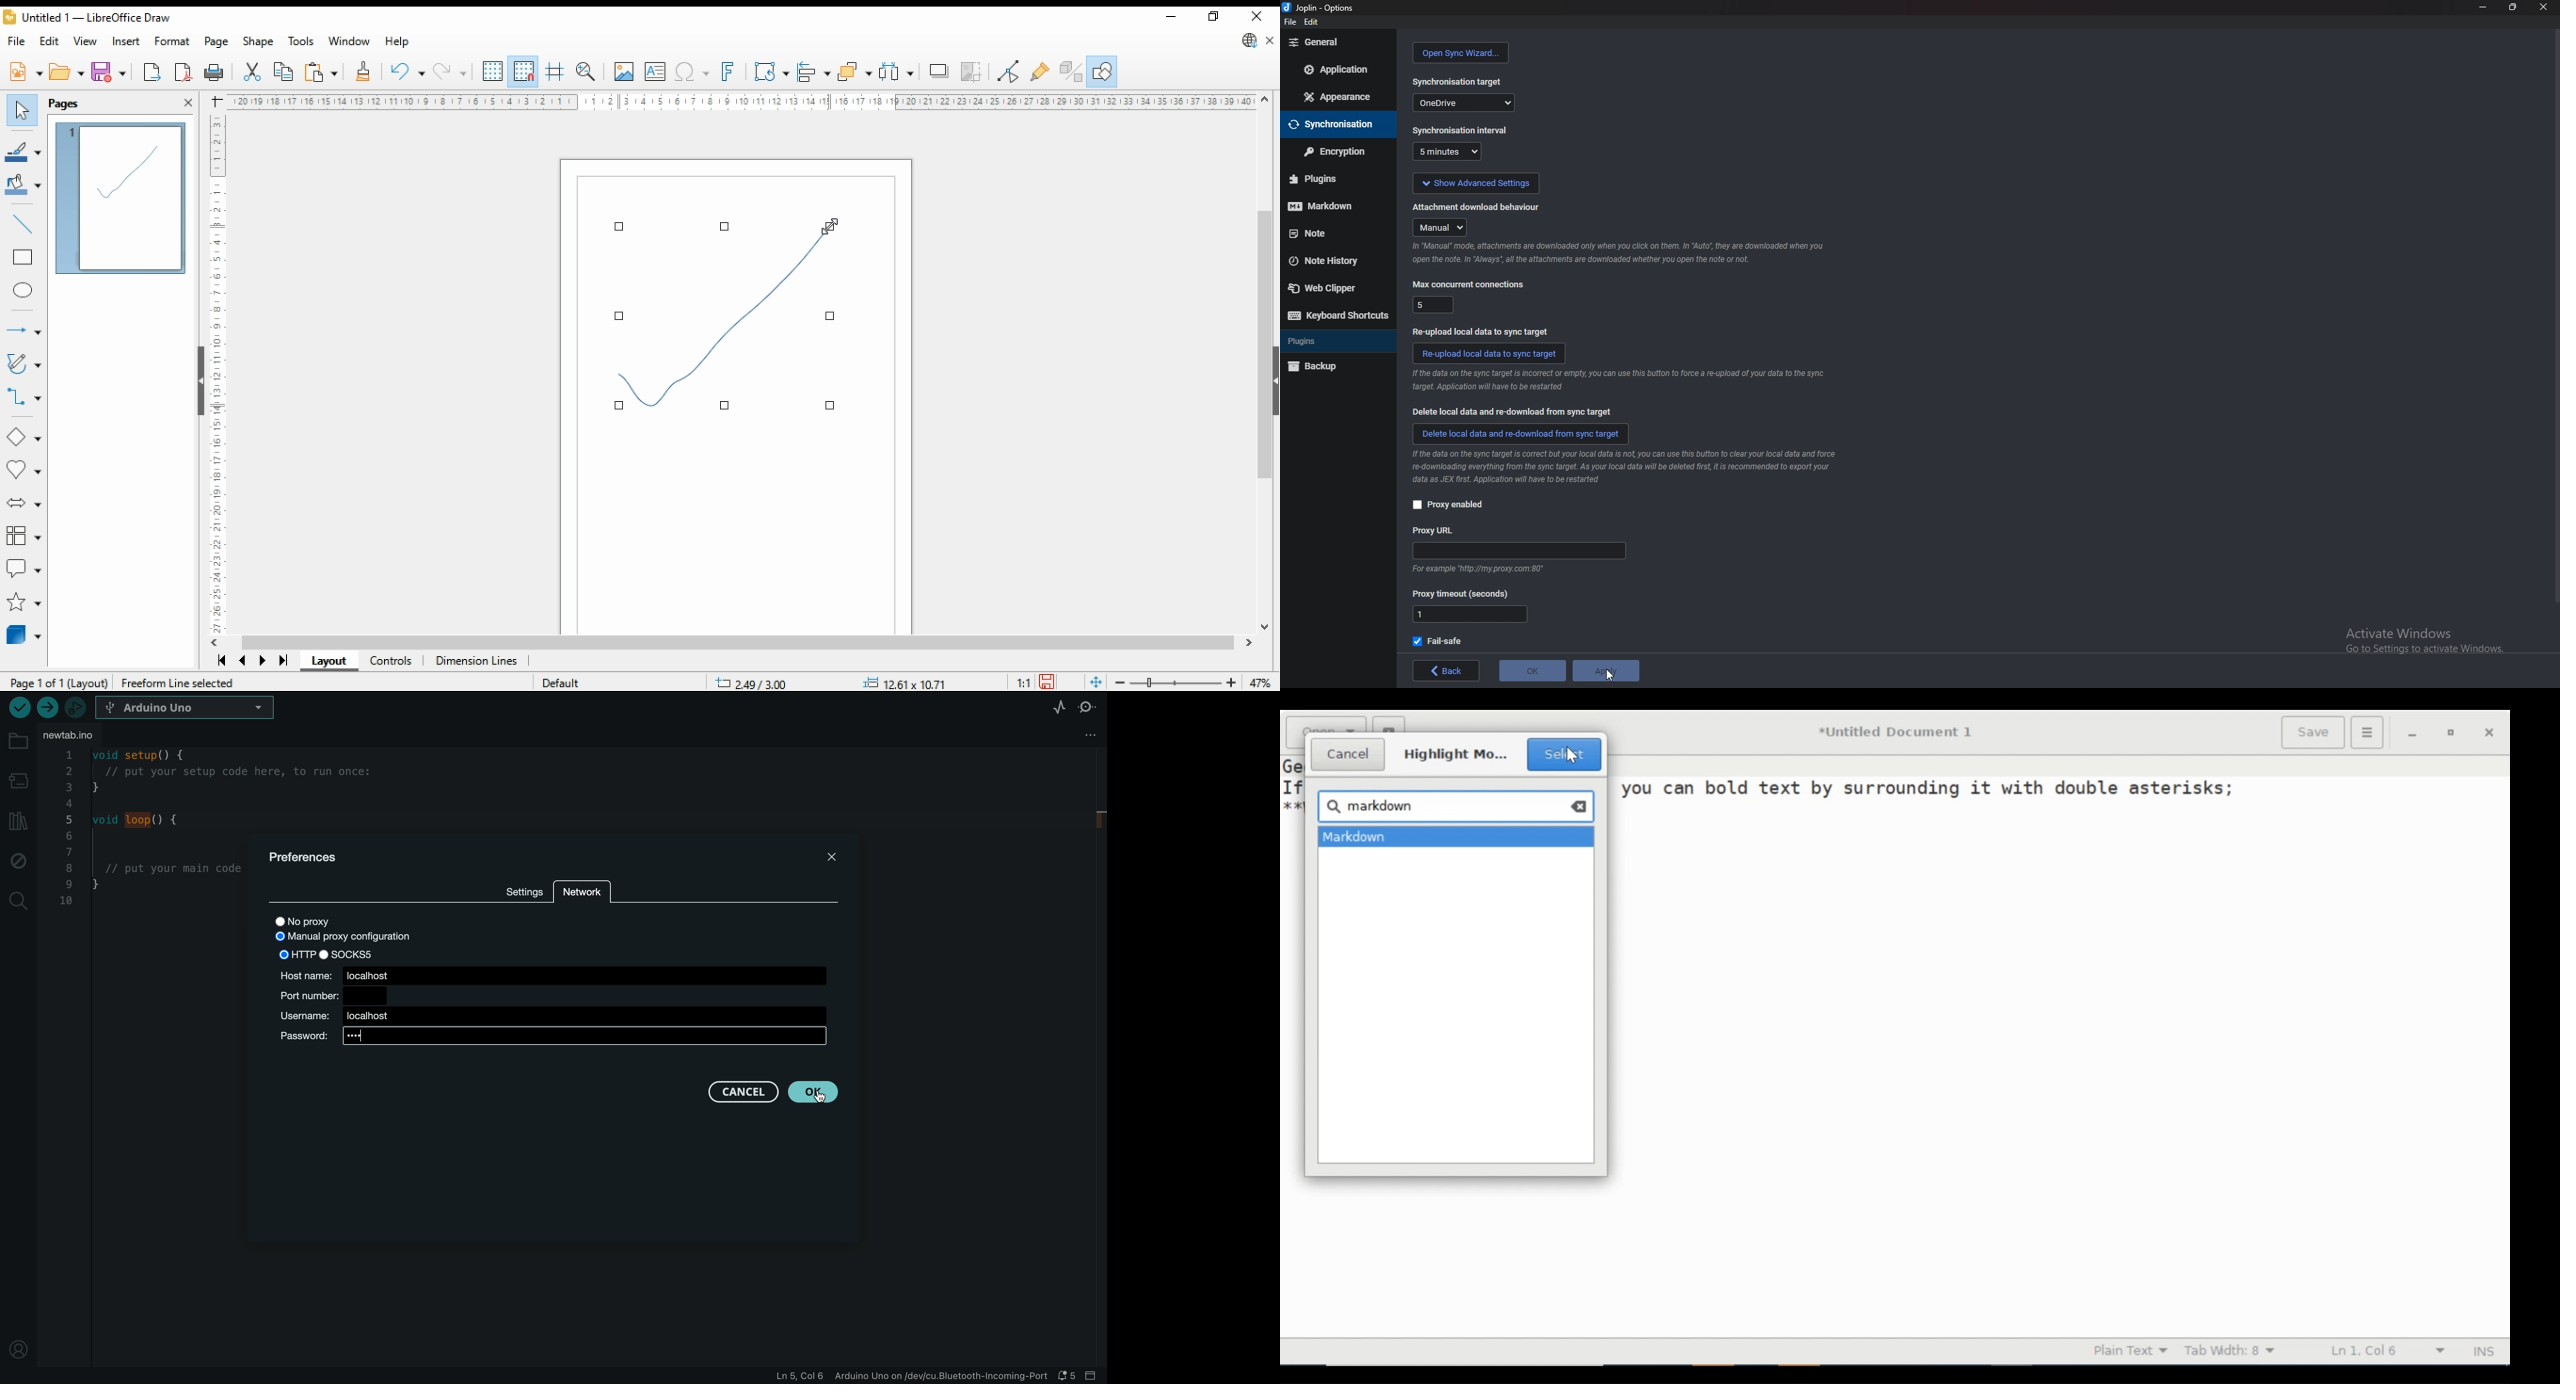  What do you see at coordinates (1578, 807) in the screenshot?
I see `clear all` at bounding box center [1578, 807].